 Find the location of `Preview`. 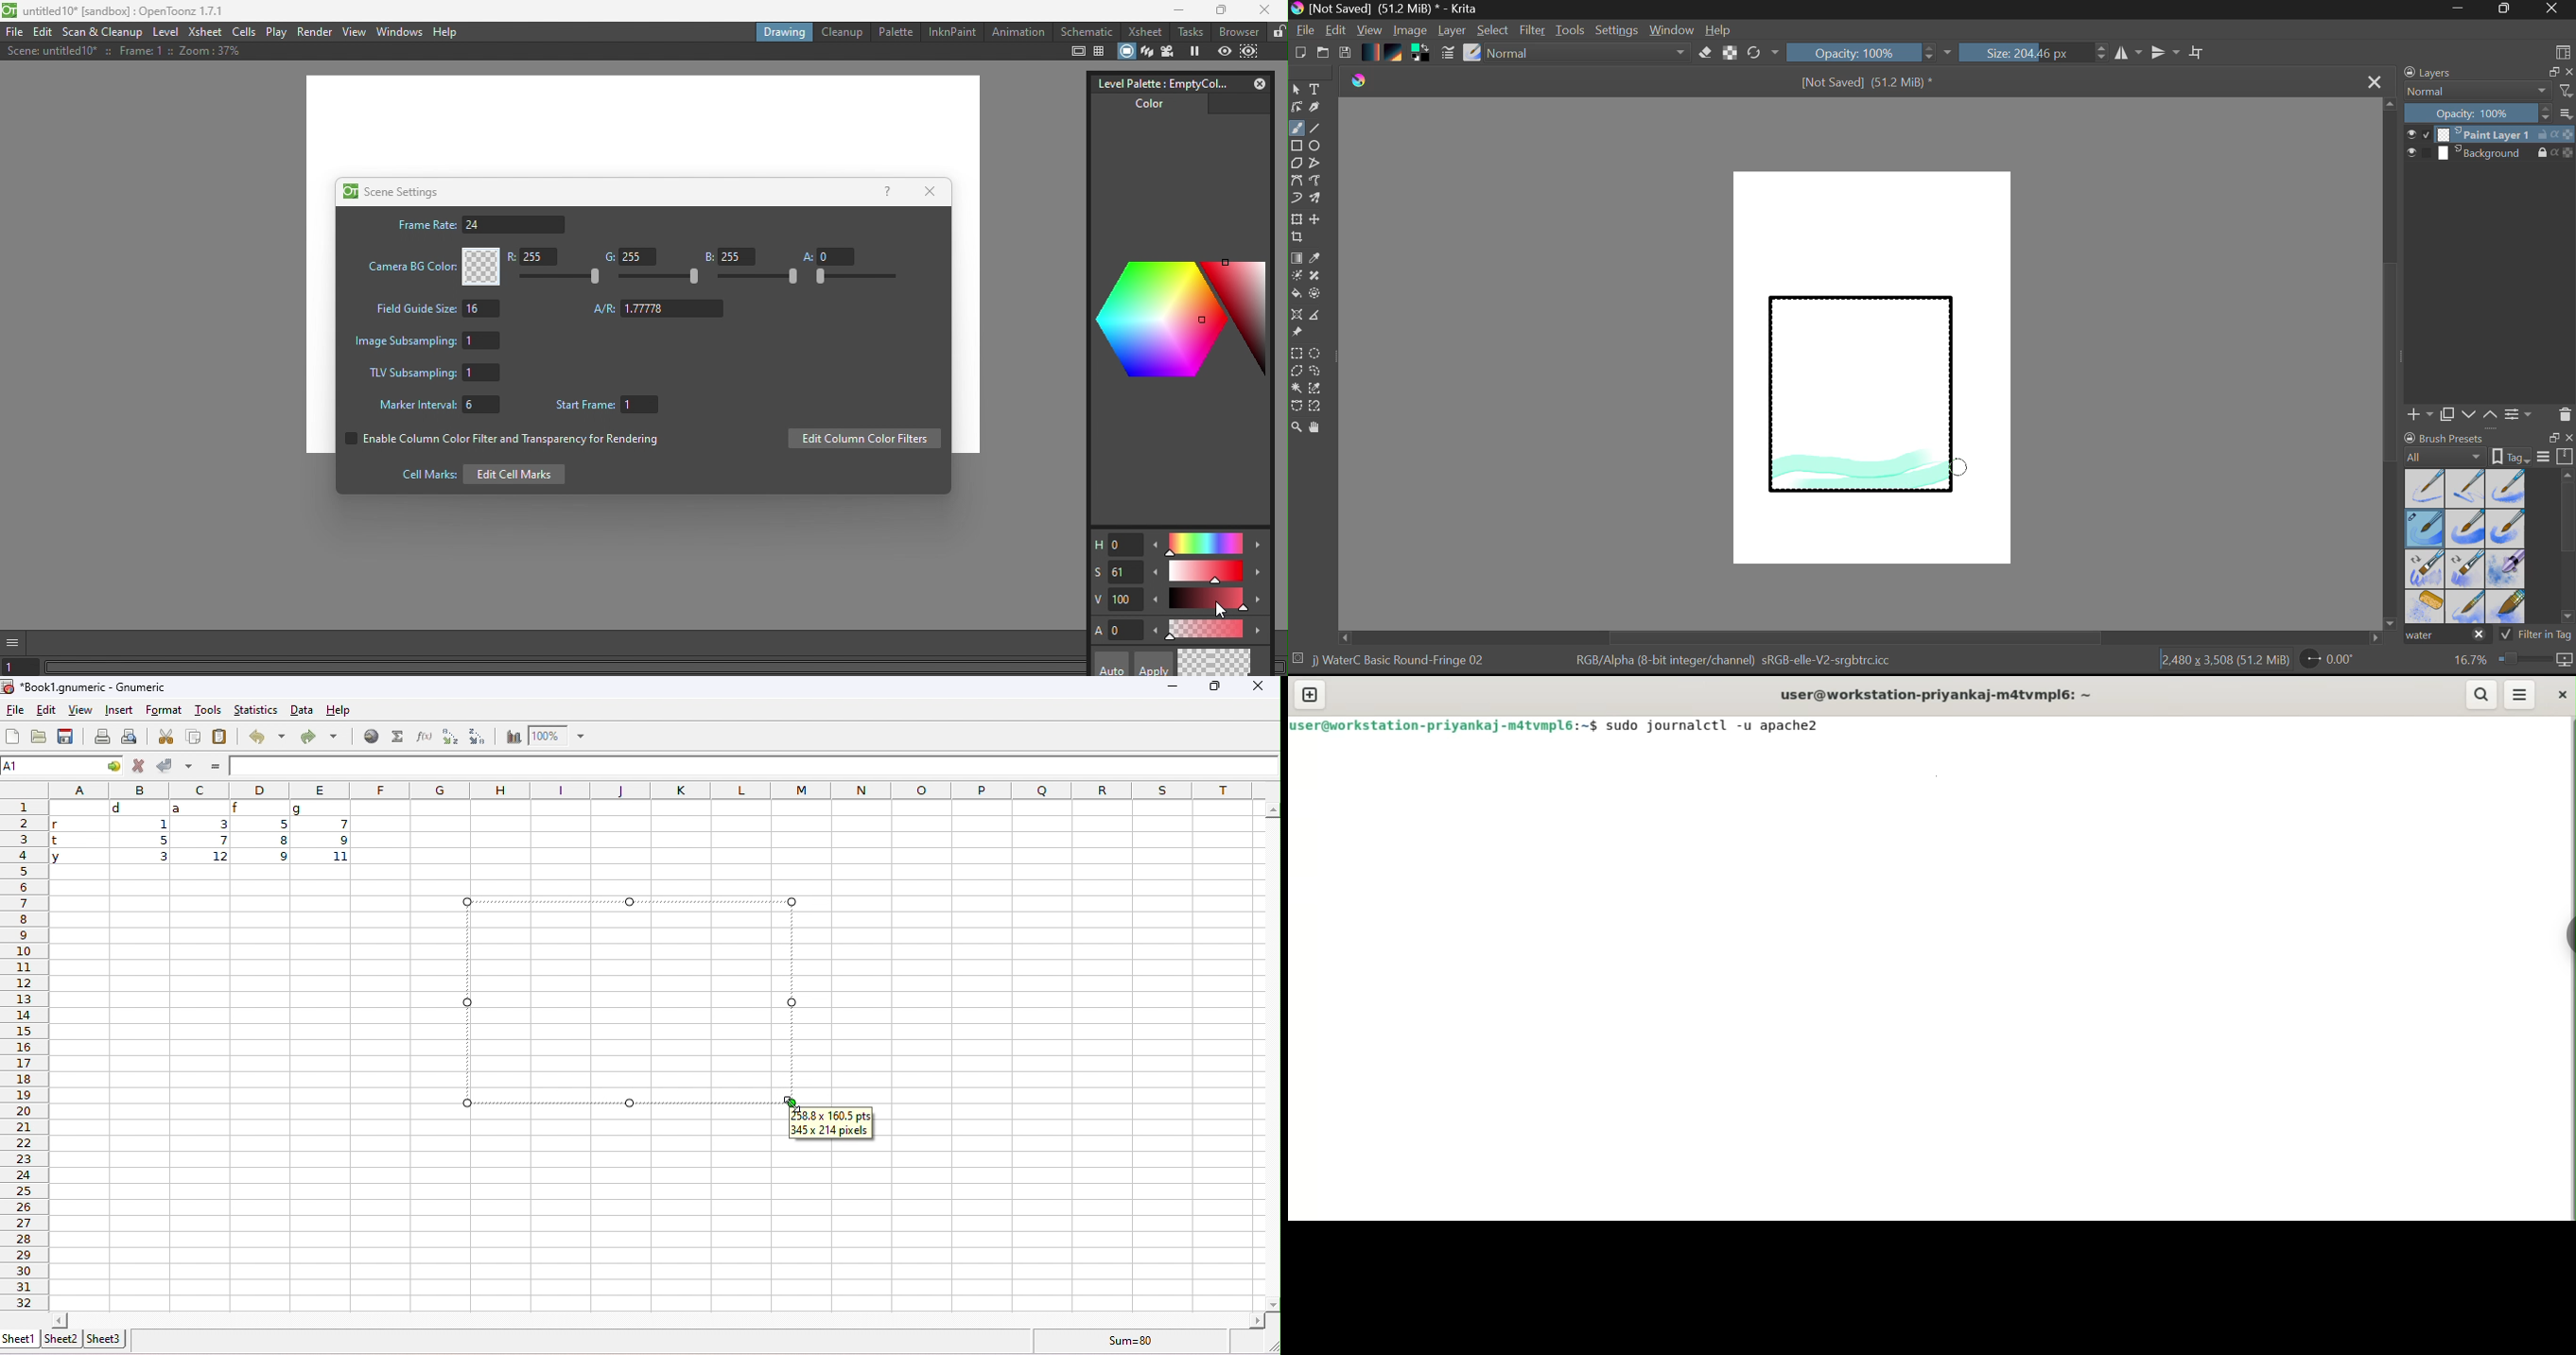

Preview is located at coordinates (1225, 51).